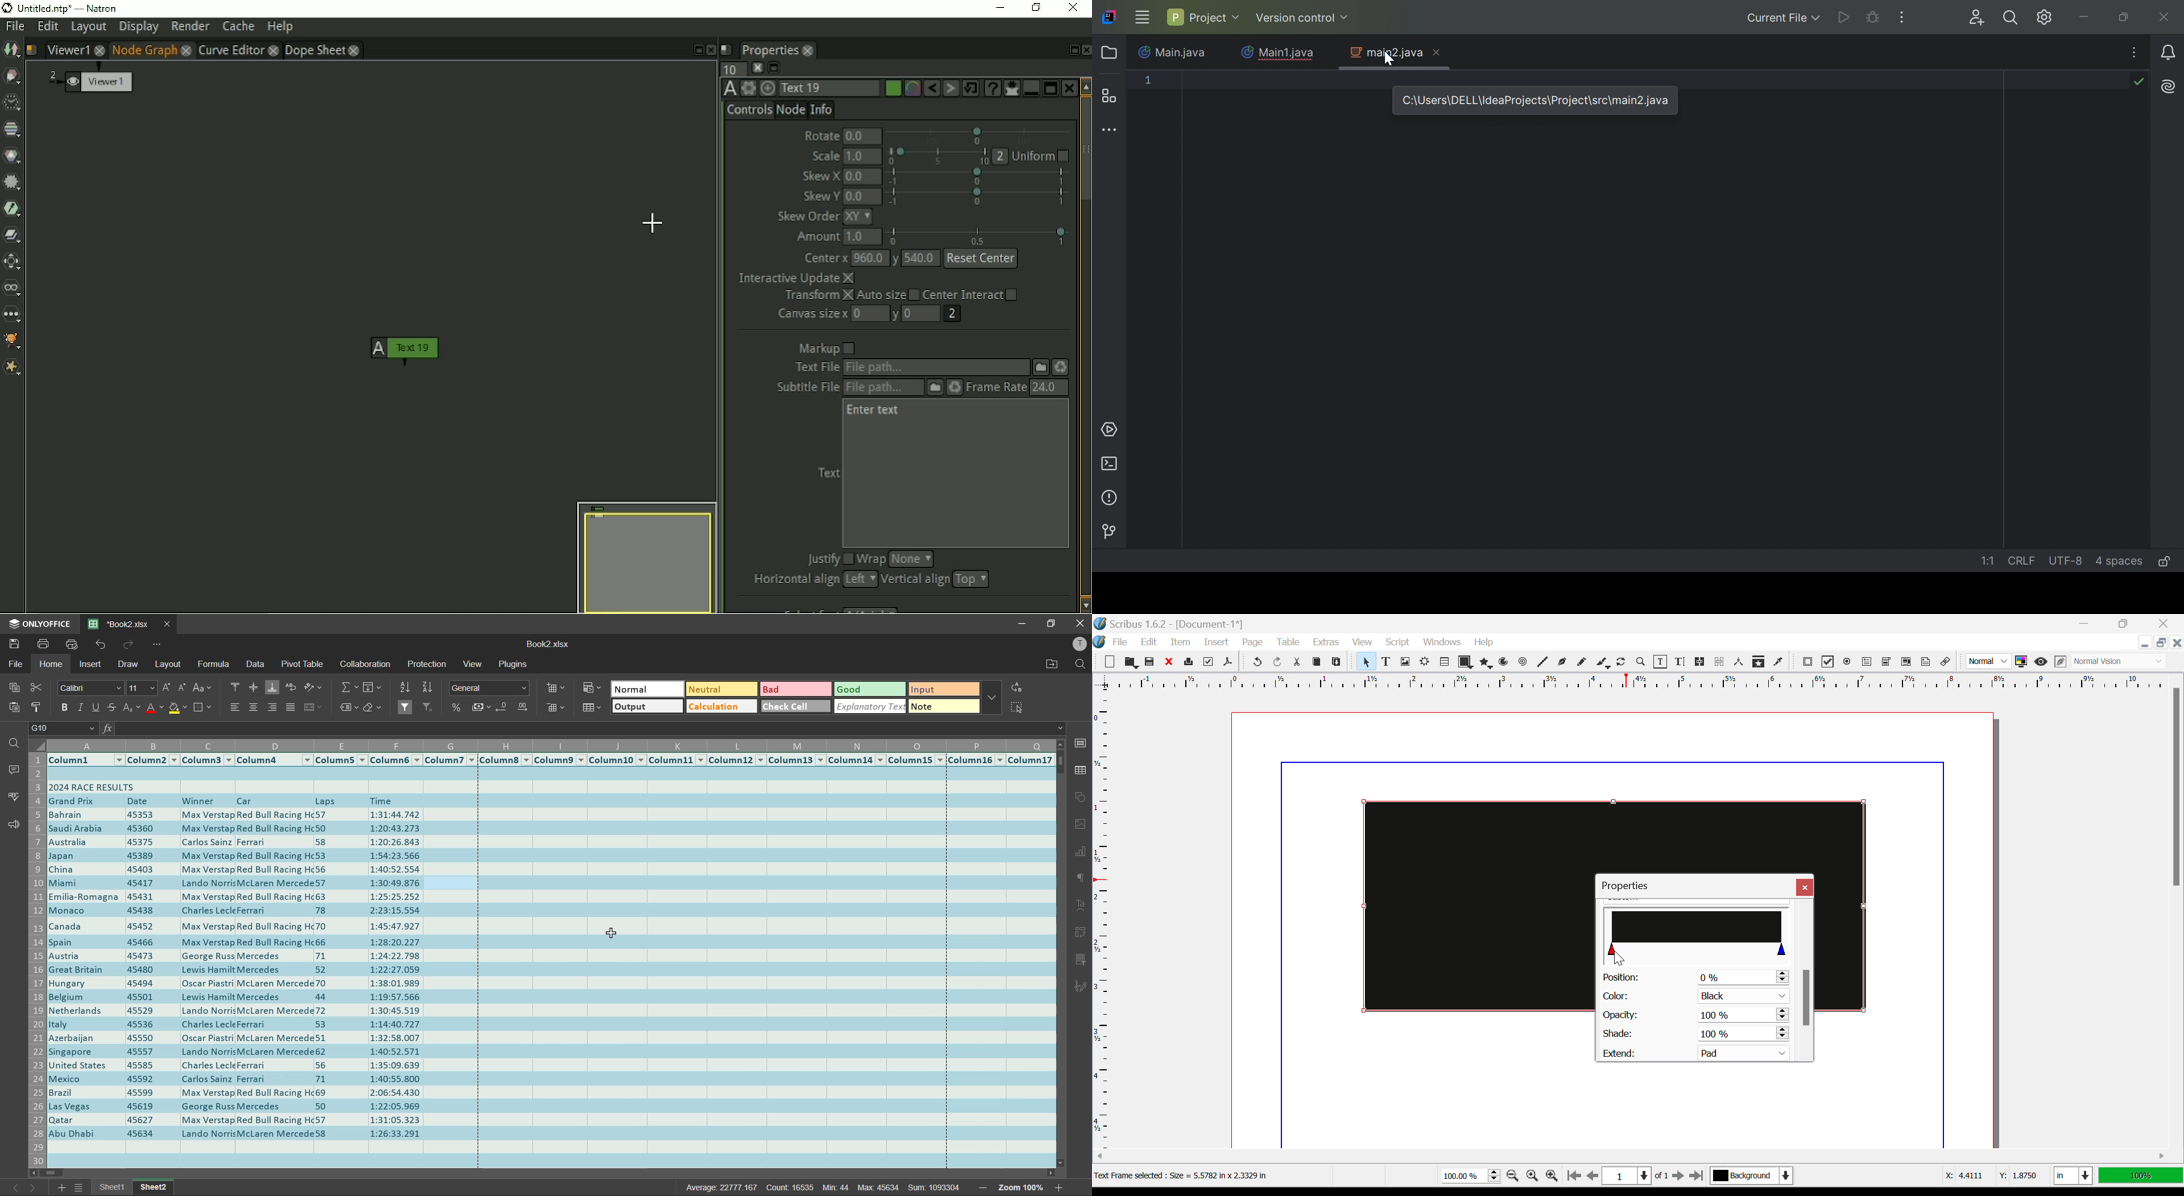 The height and width of the screenshot is (1204, 2184). Describe the element at coordinates (1441, 642) in the screenshot. I see `Windows` at that location.